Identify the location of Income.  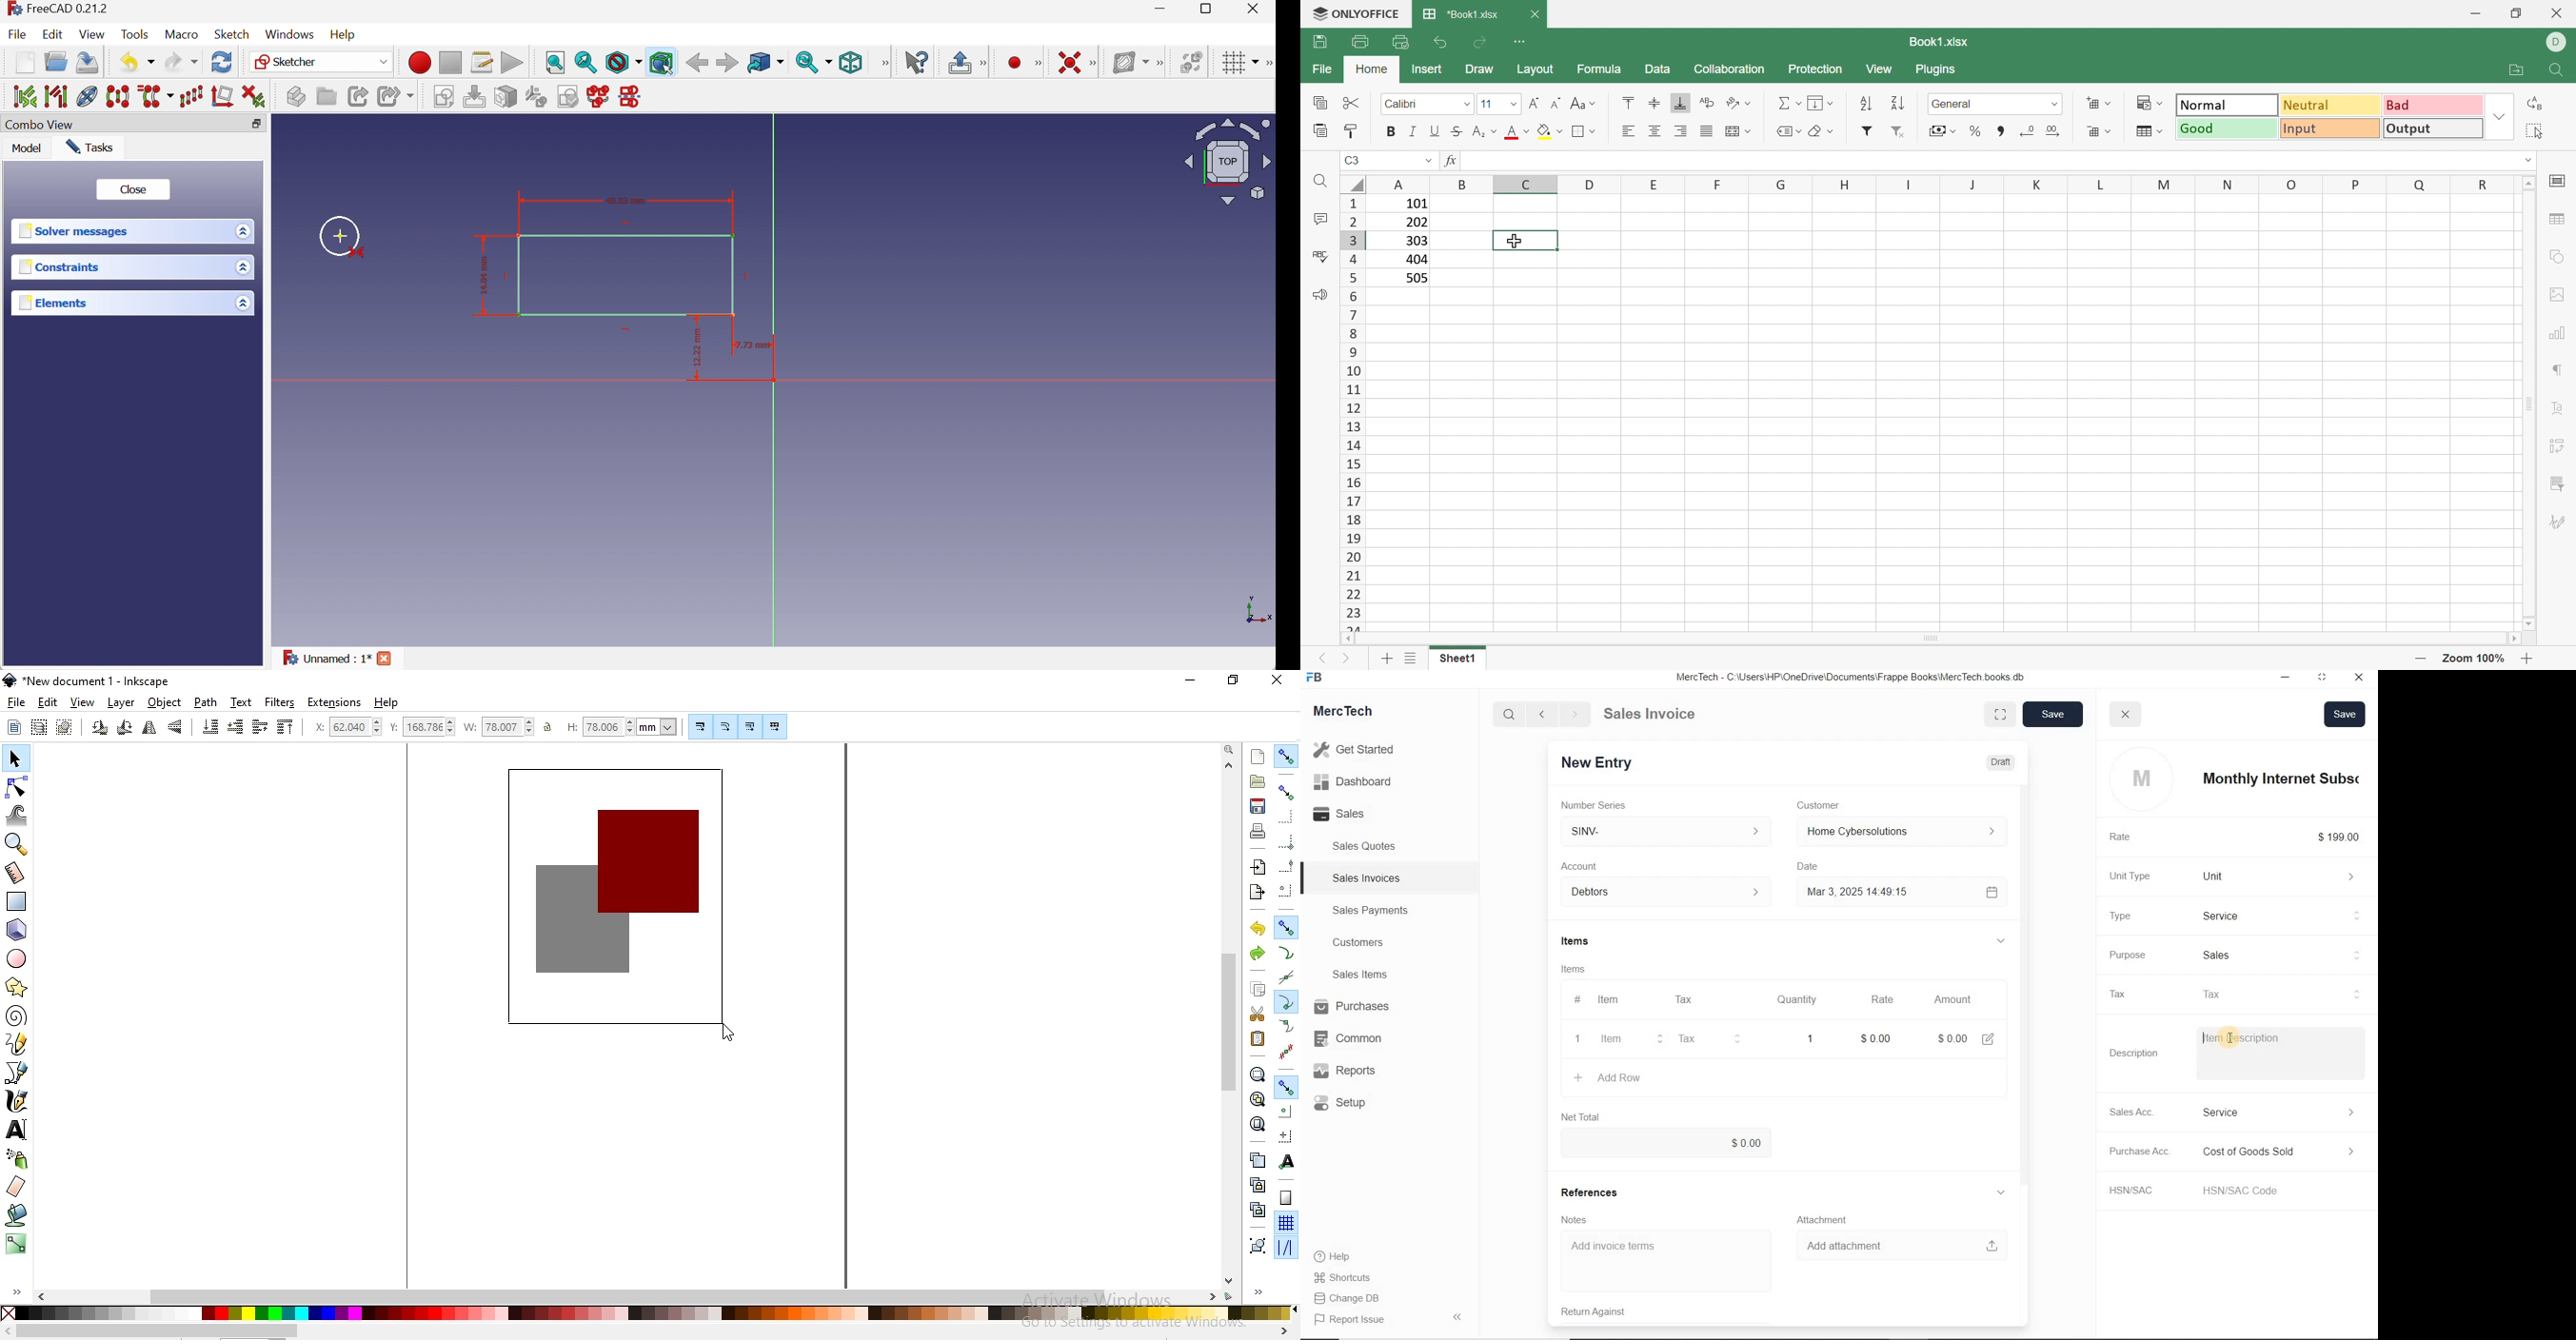
(2276, 1112).